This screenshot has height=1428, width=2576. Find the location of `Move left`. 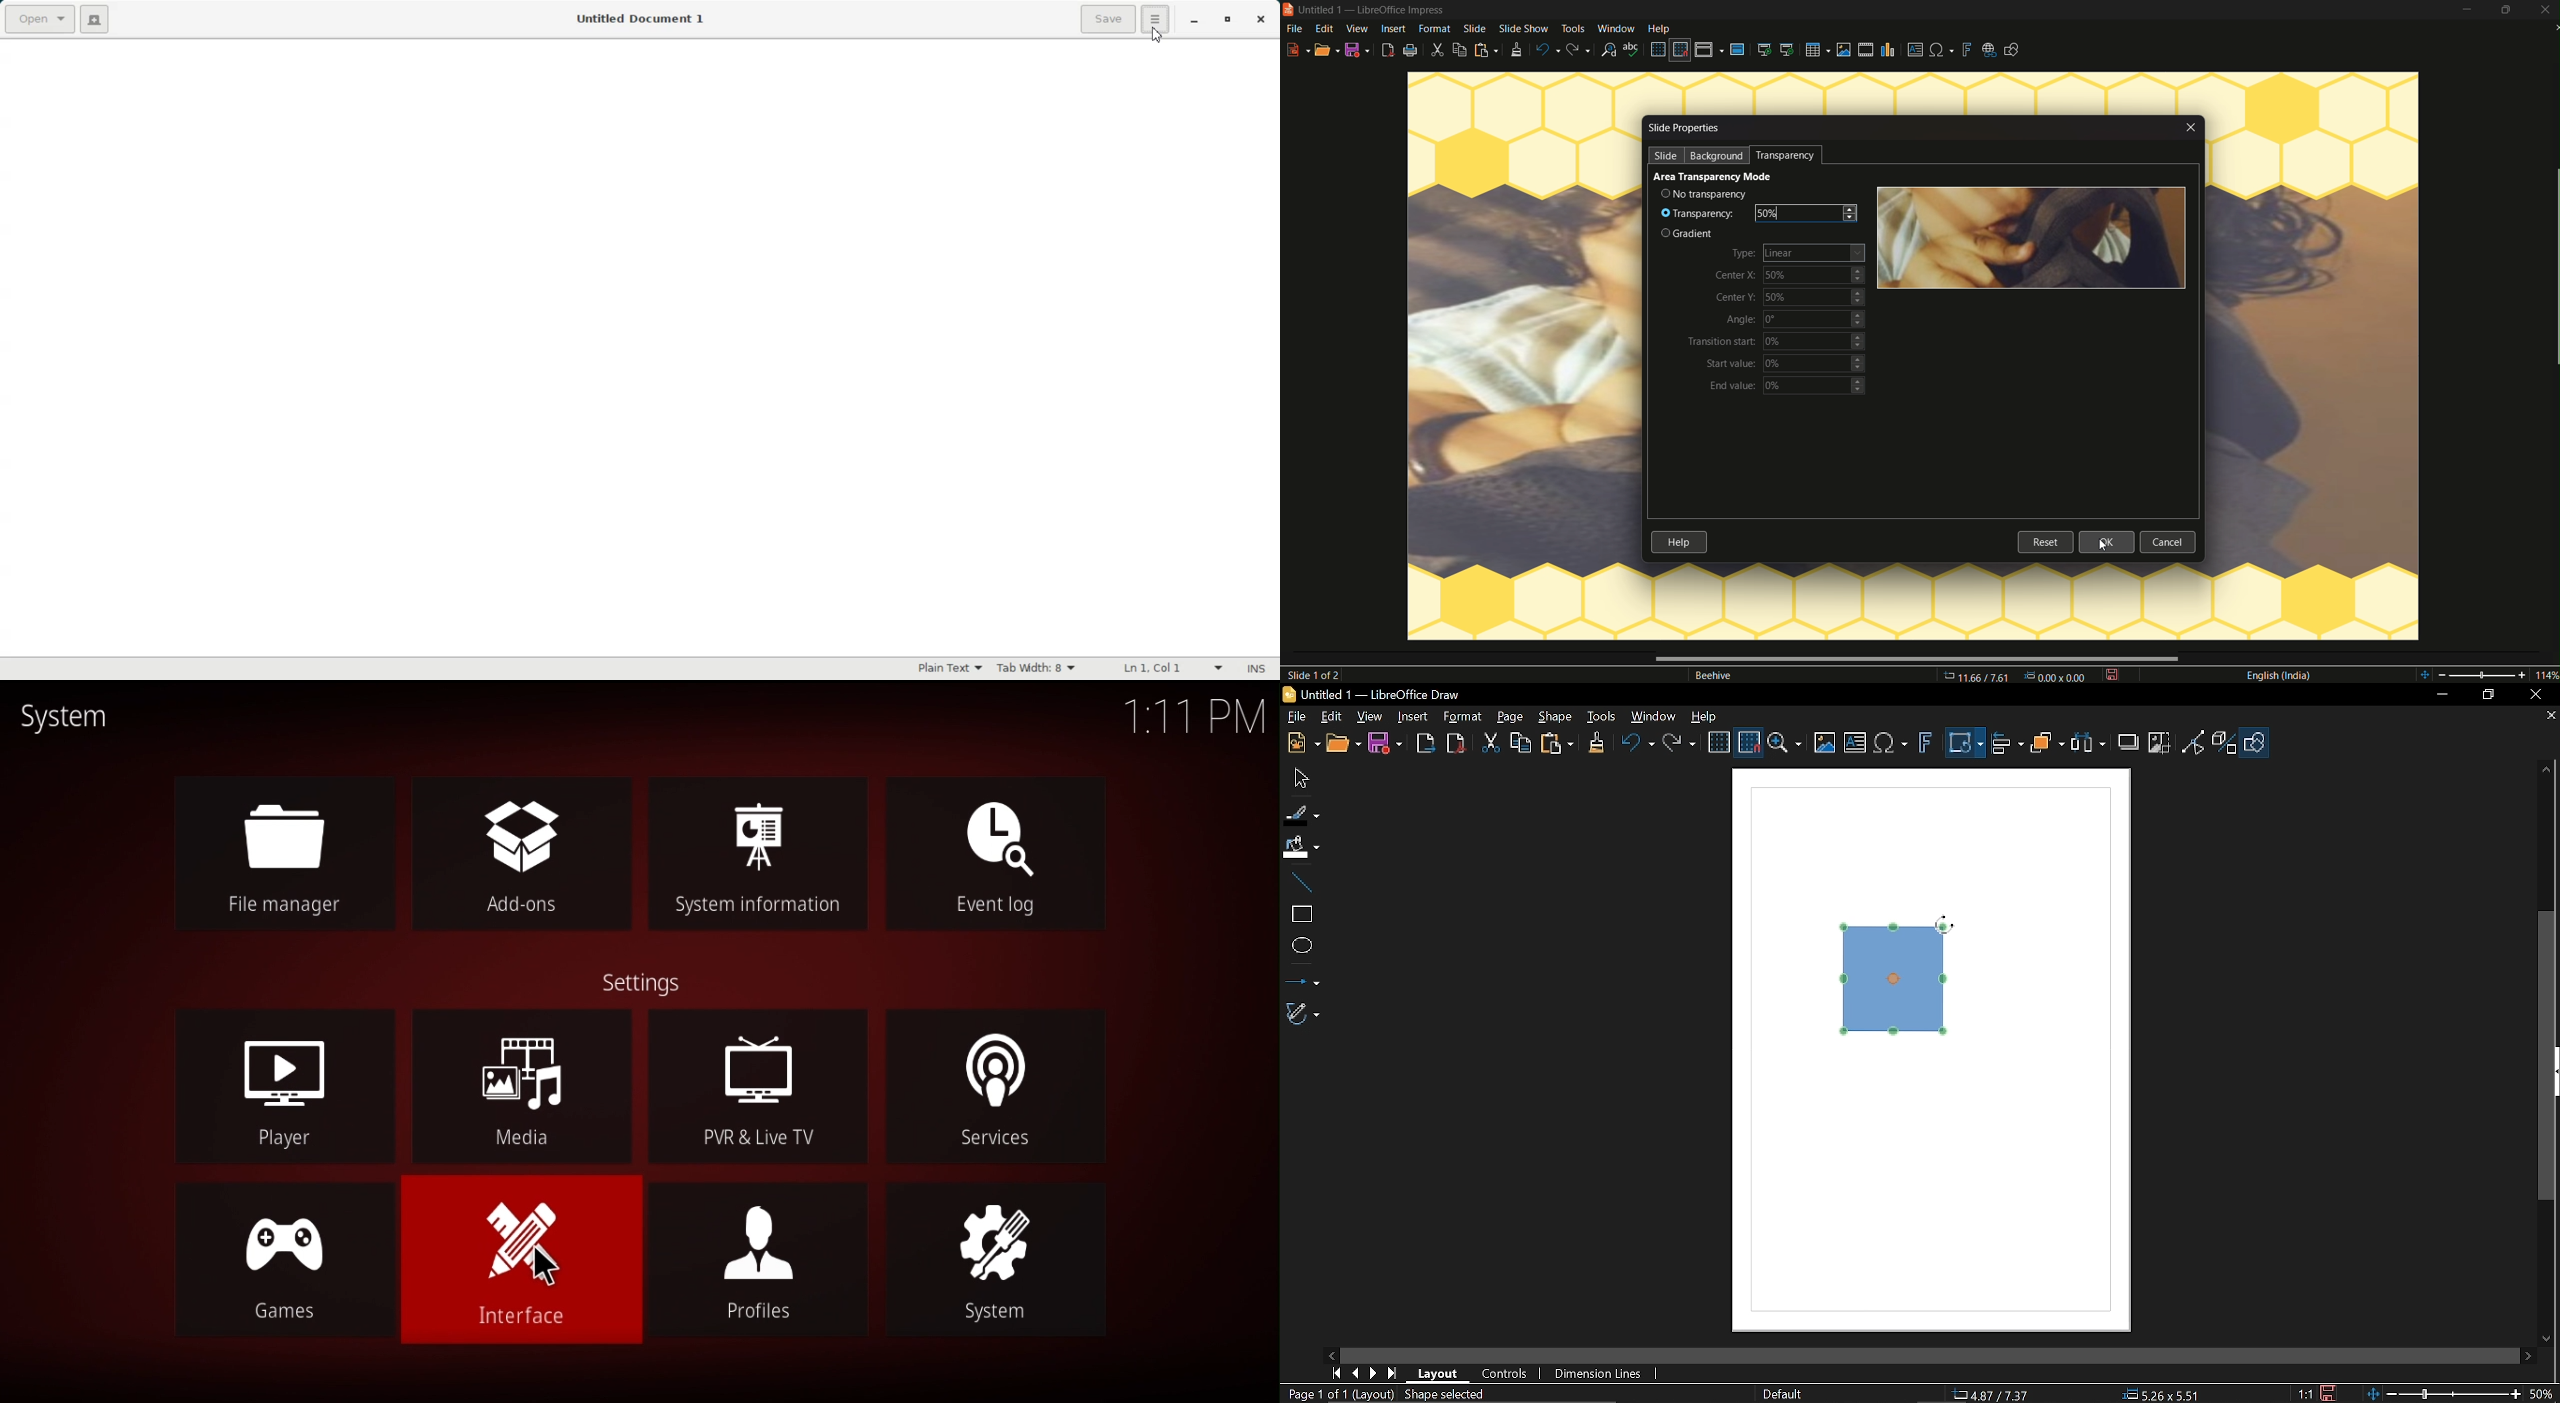

Move left is located at coordinates (1332, 1355).